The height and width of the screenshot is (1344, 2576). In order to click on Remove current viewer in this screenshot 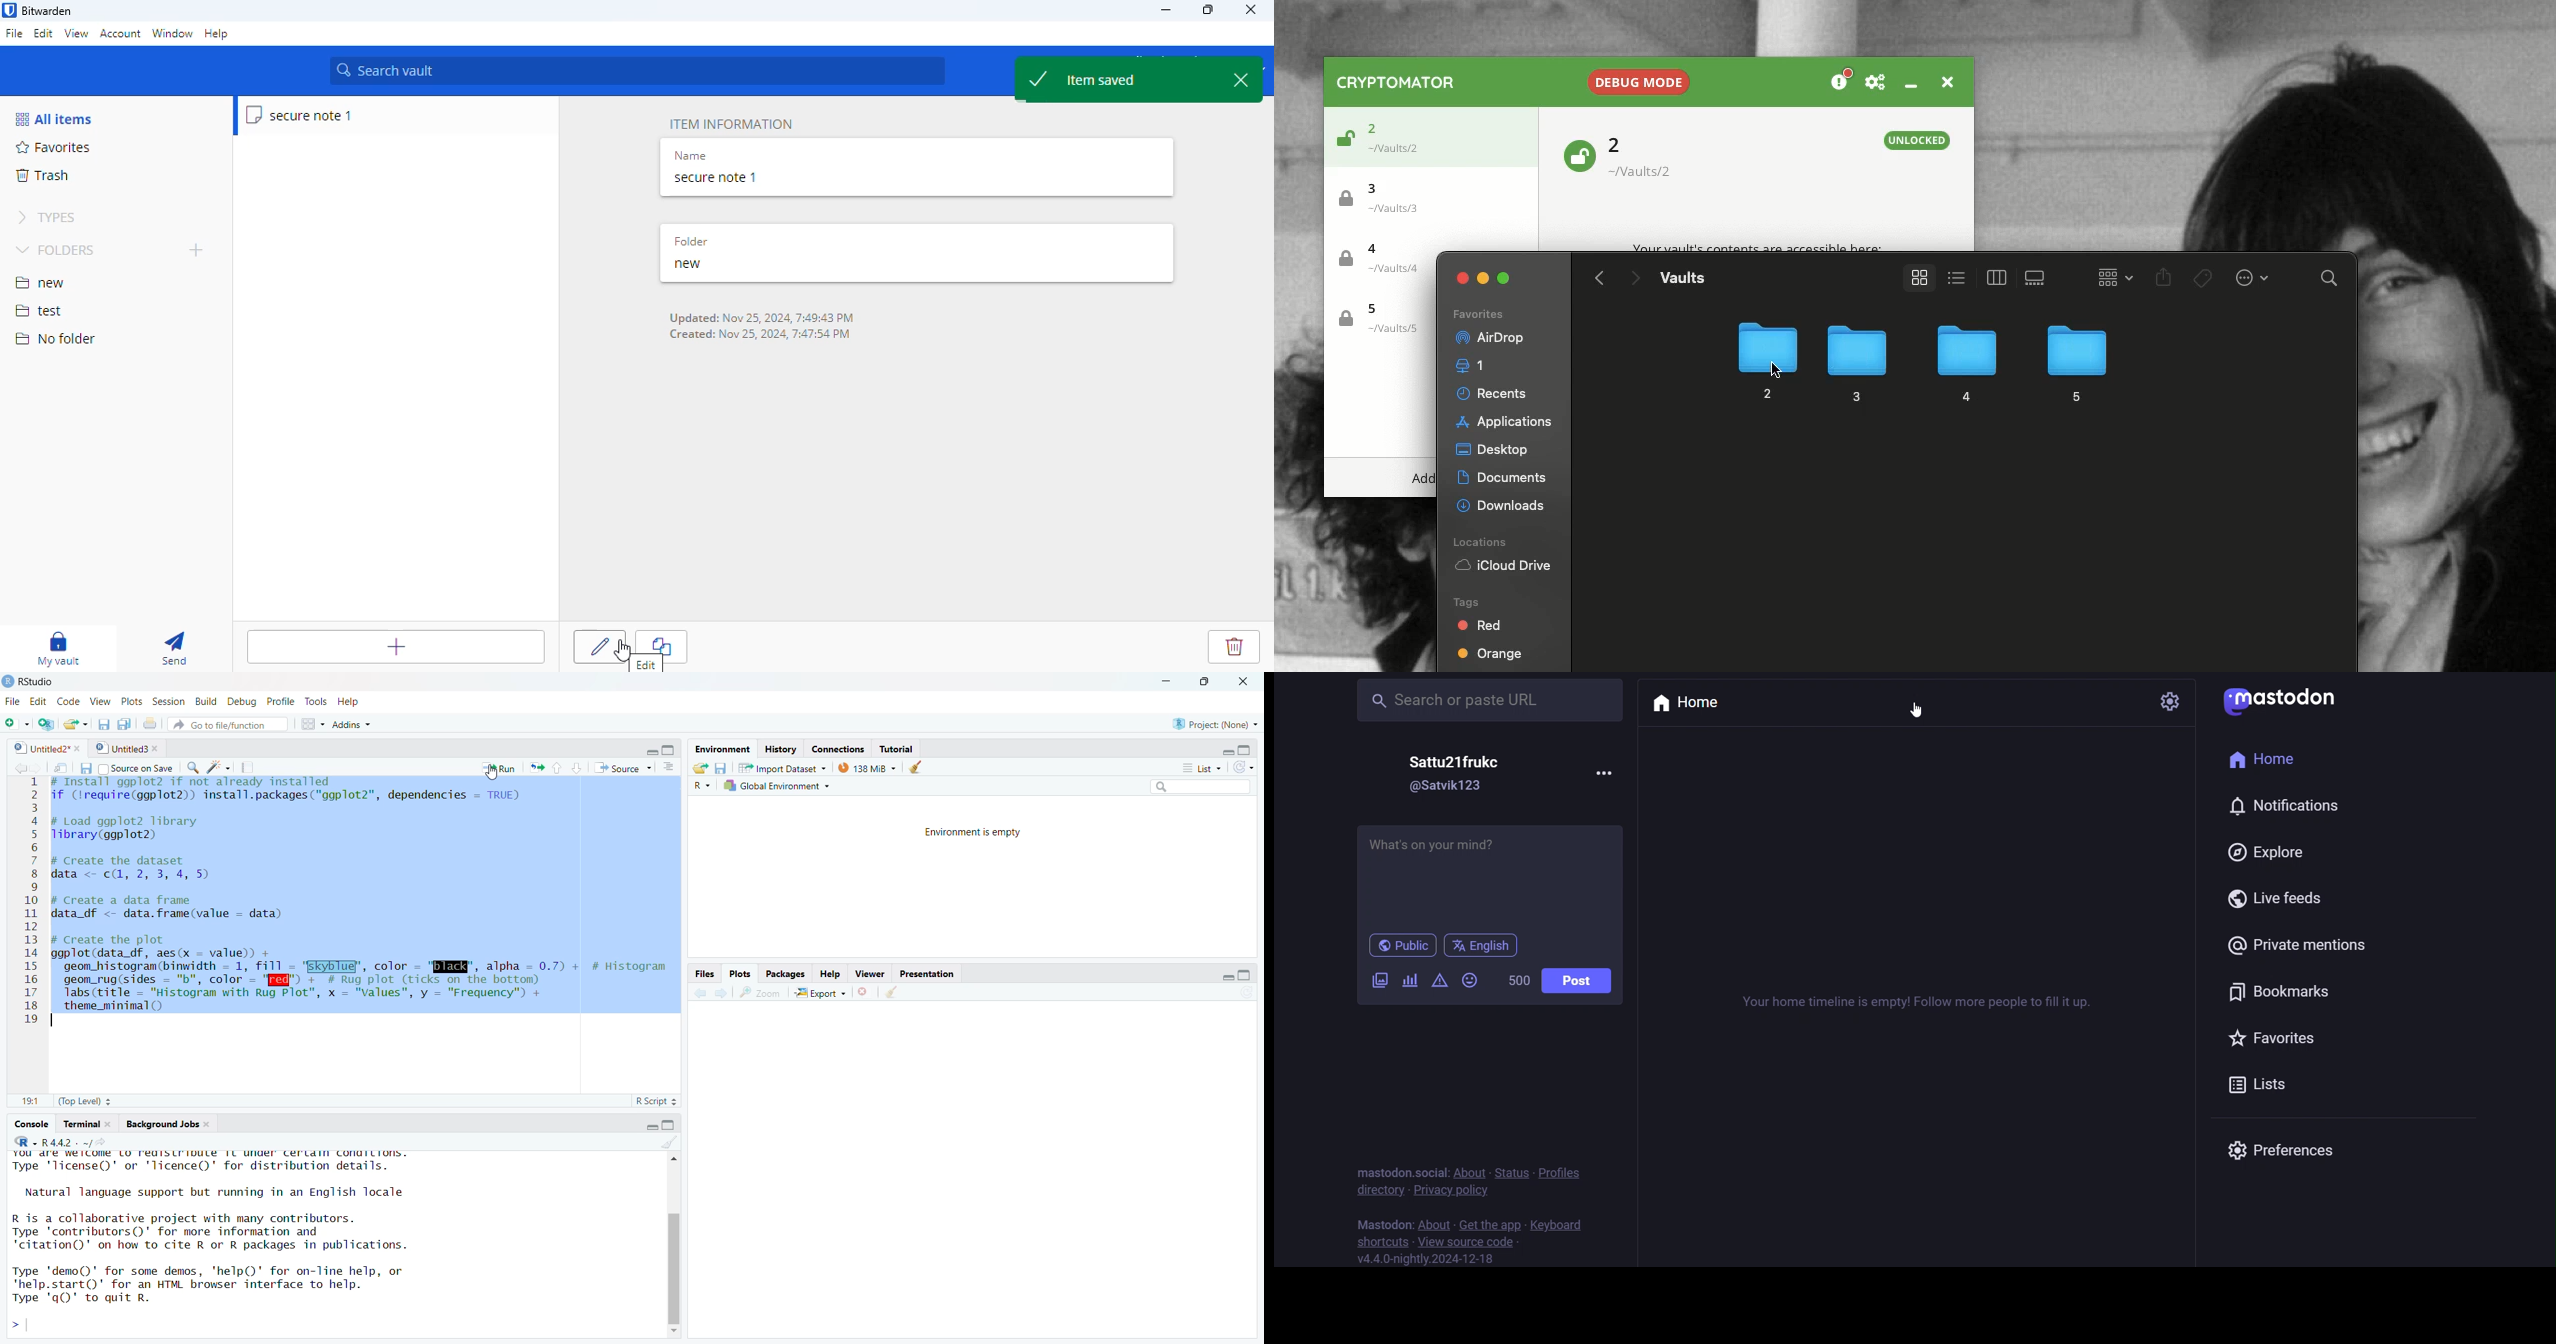, I will do `click(864, 992)`.